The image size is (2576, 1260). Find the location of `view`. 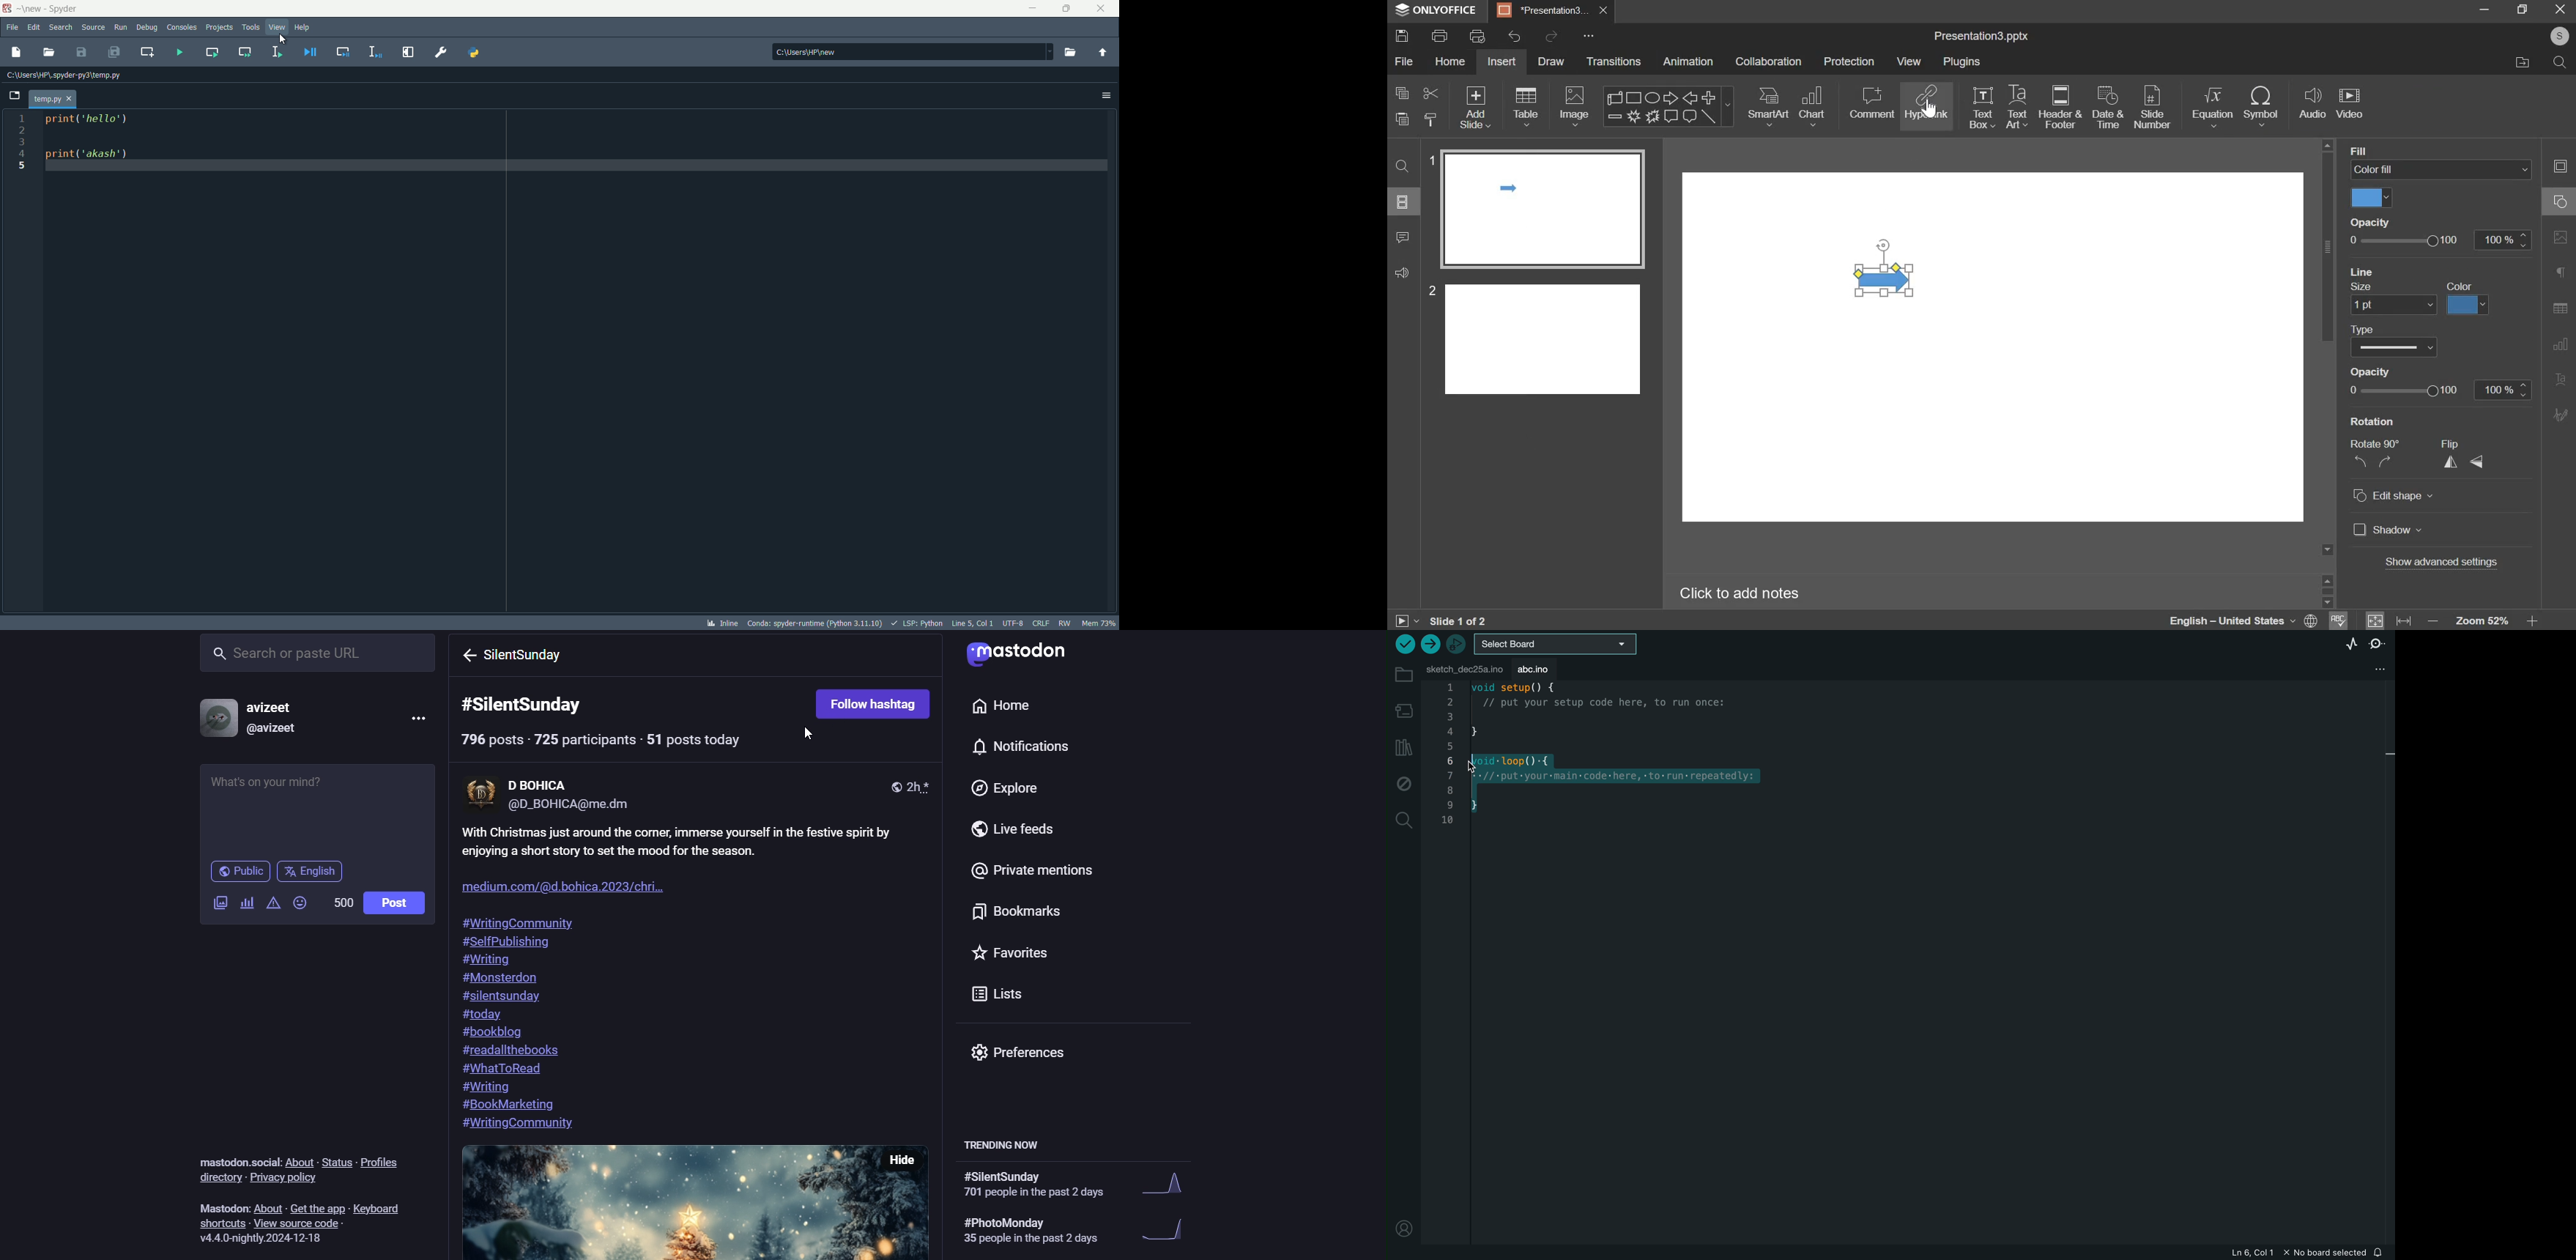

view is located at coordinates (1908, 62).